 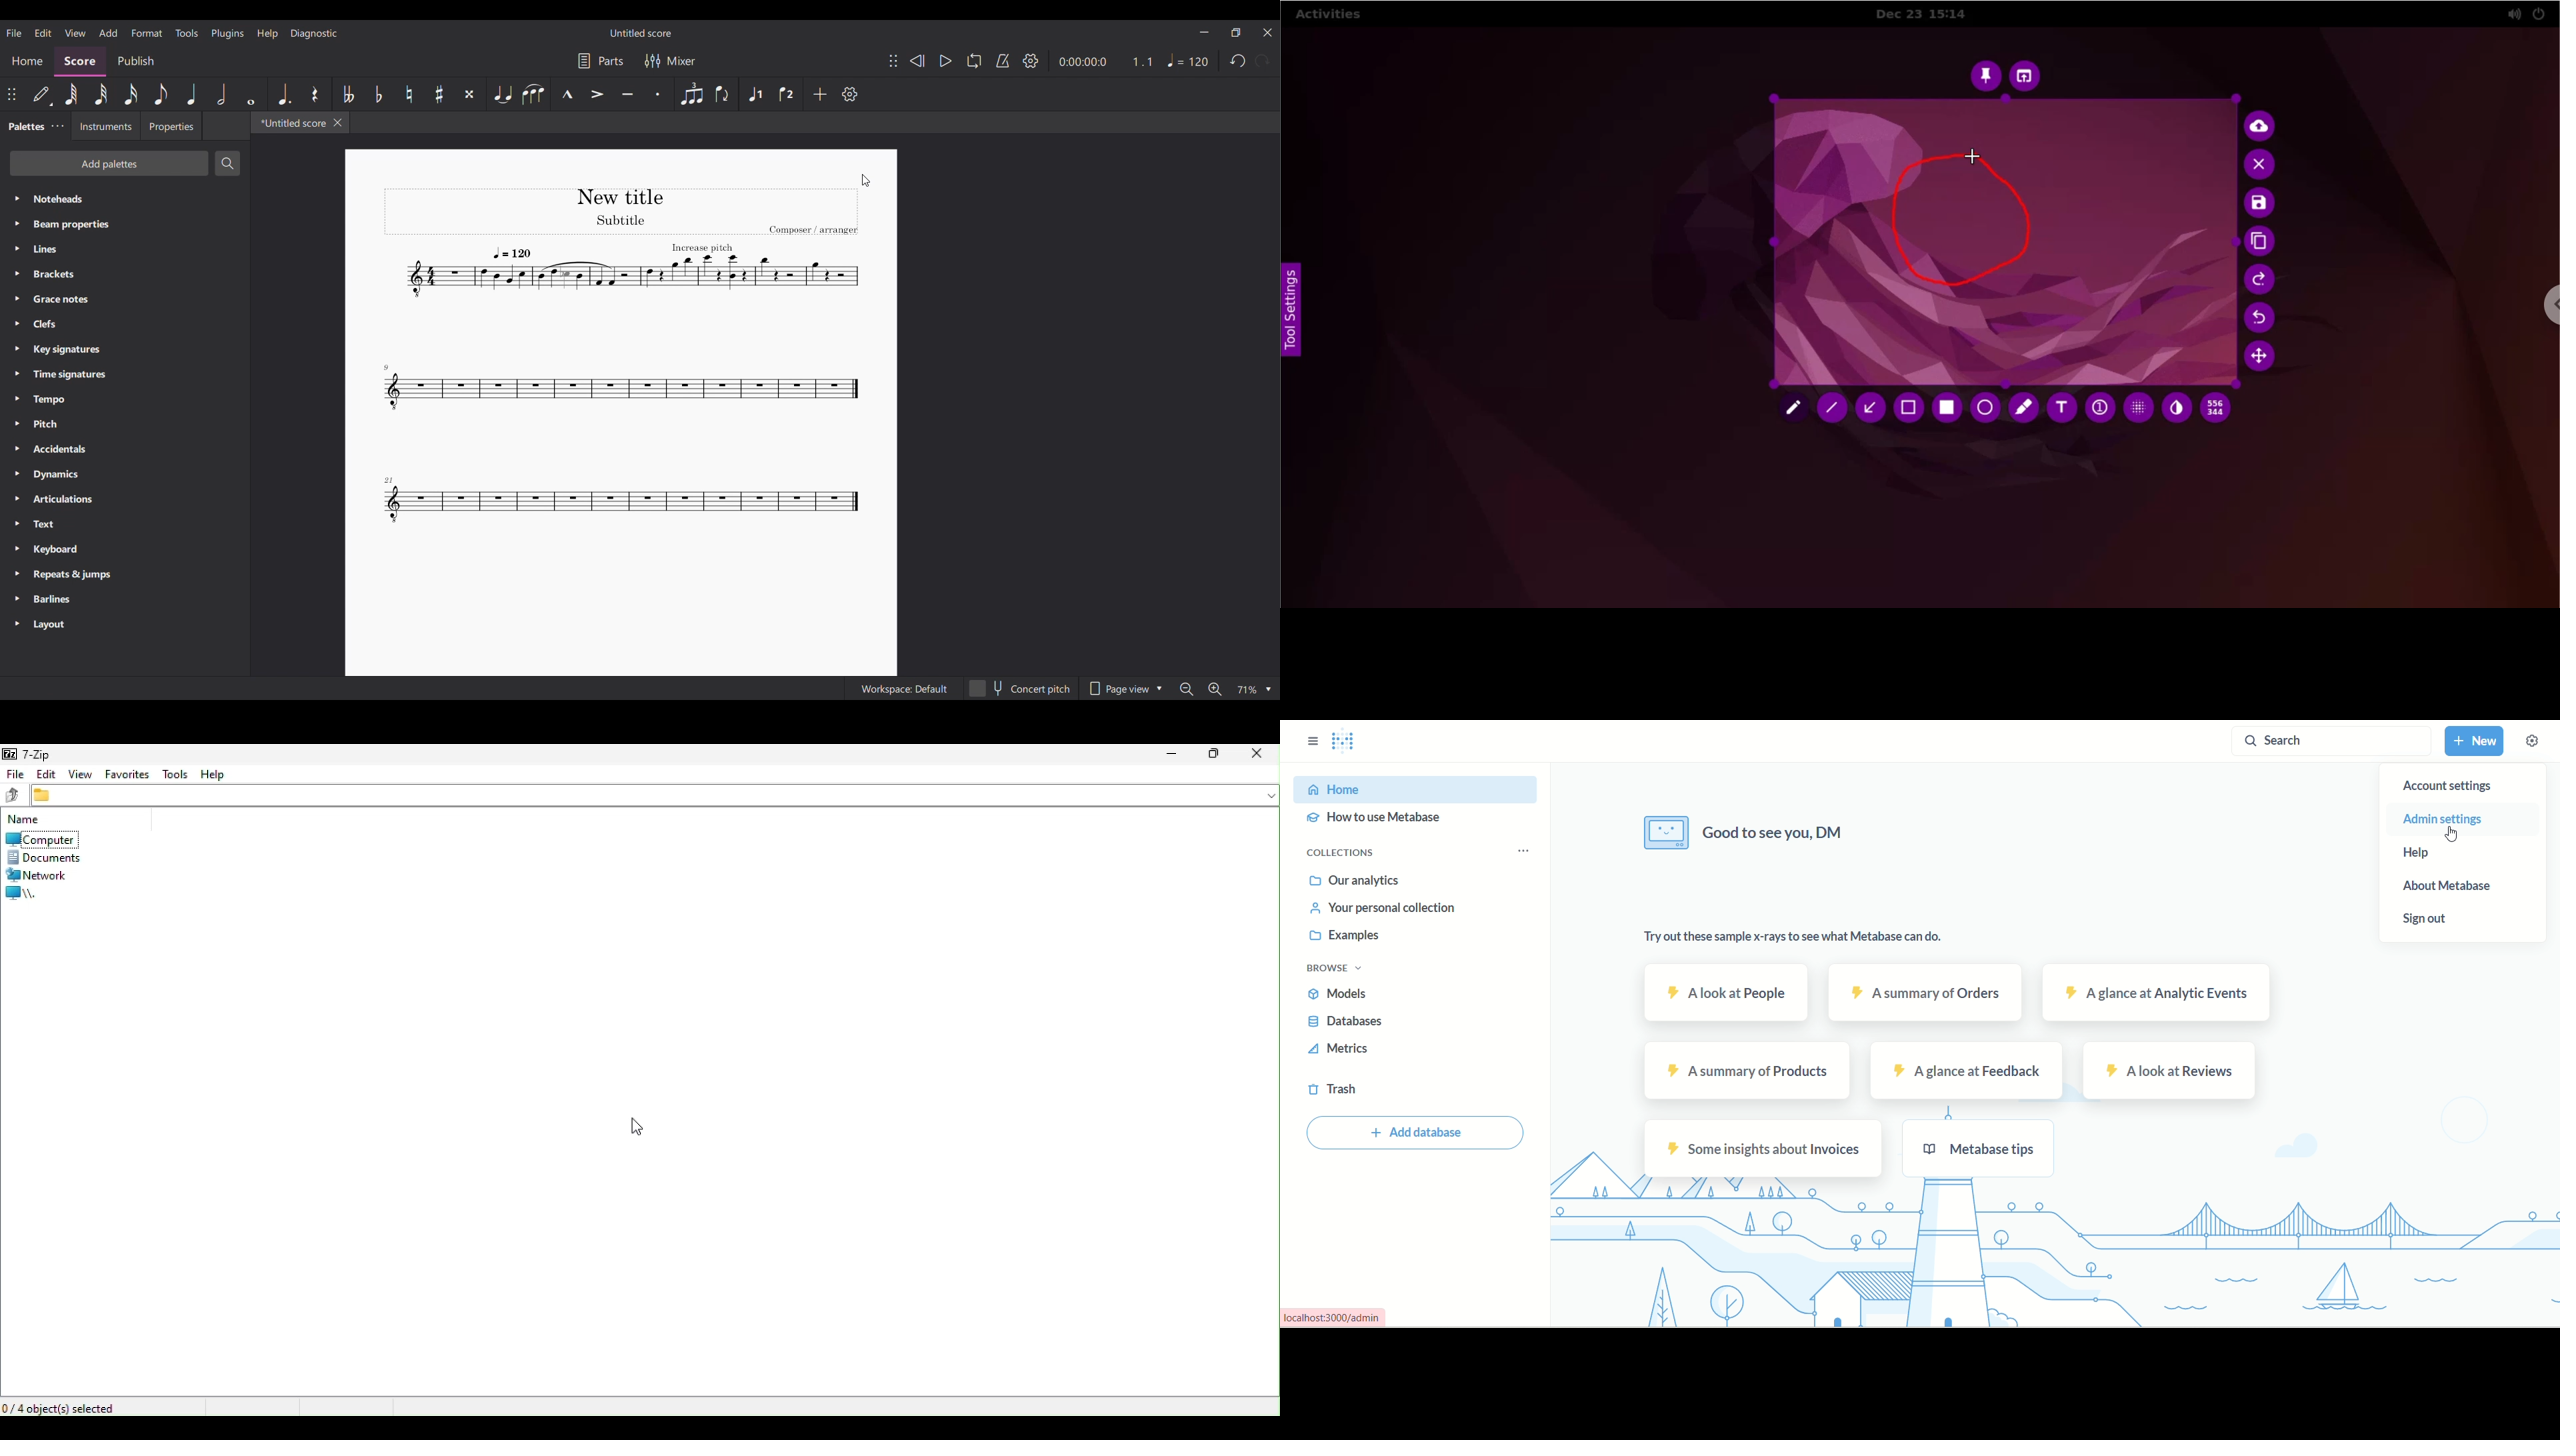 I want to click on Palette settings, so click(x=57, y=126).